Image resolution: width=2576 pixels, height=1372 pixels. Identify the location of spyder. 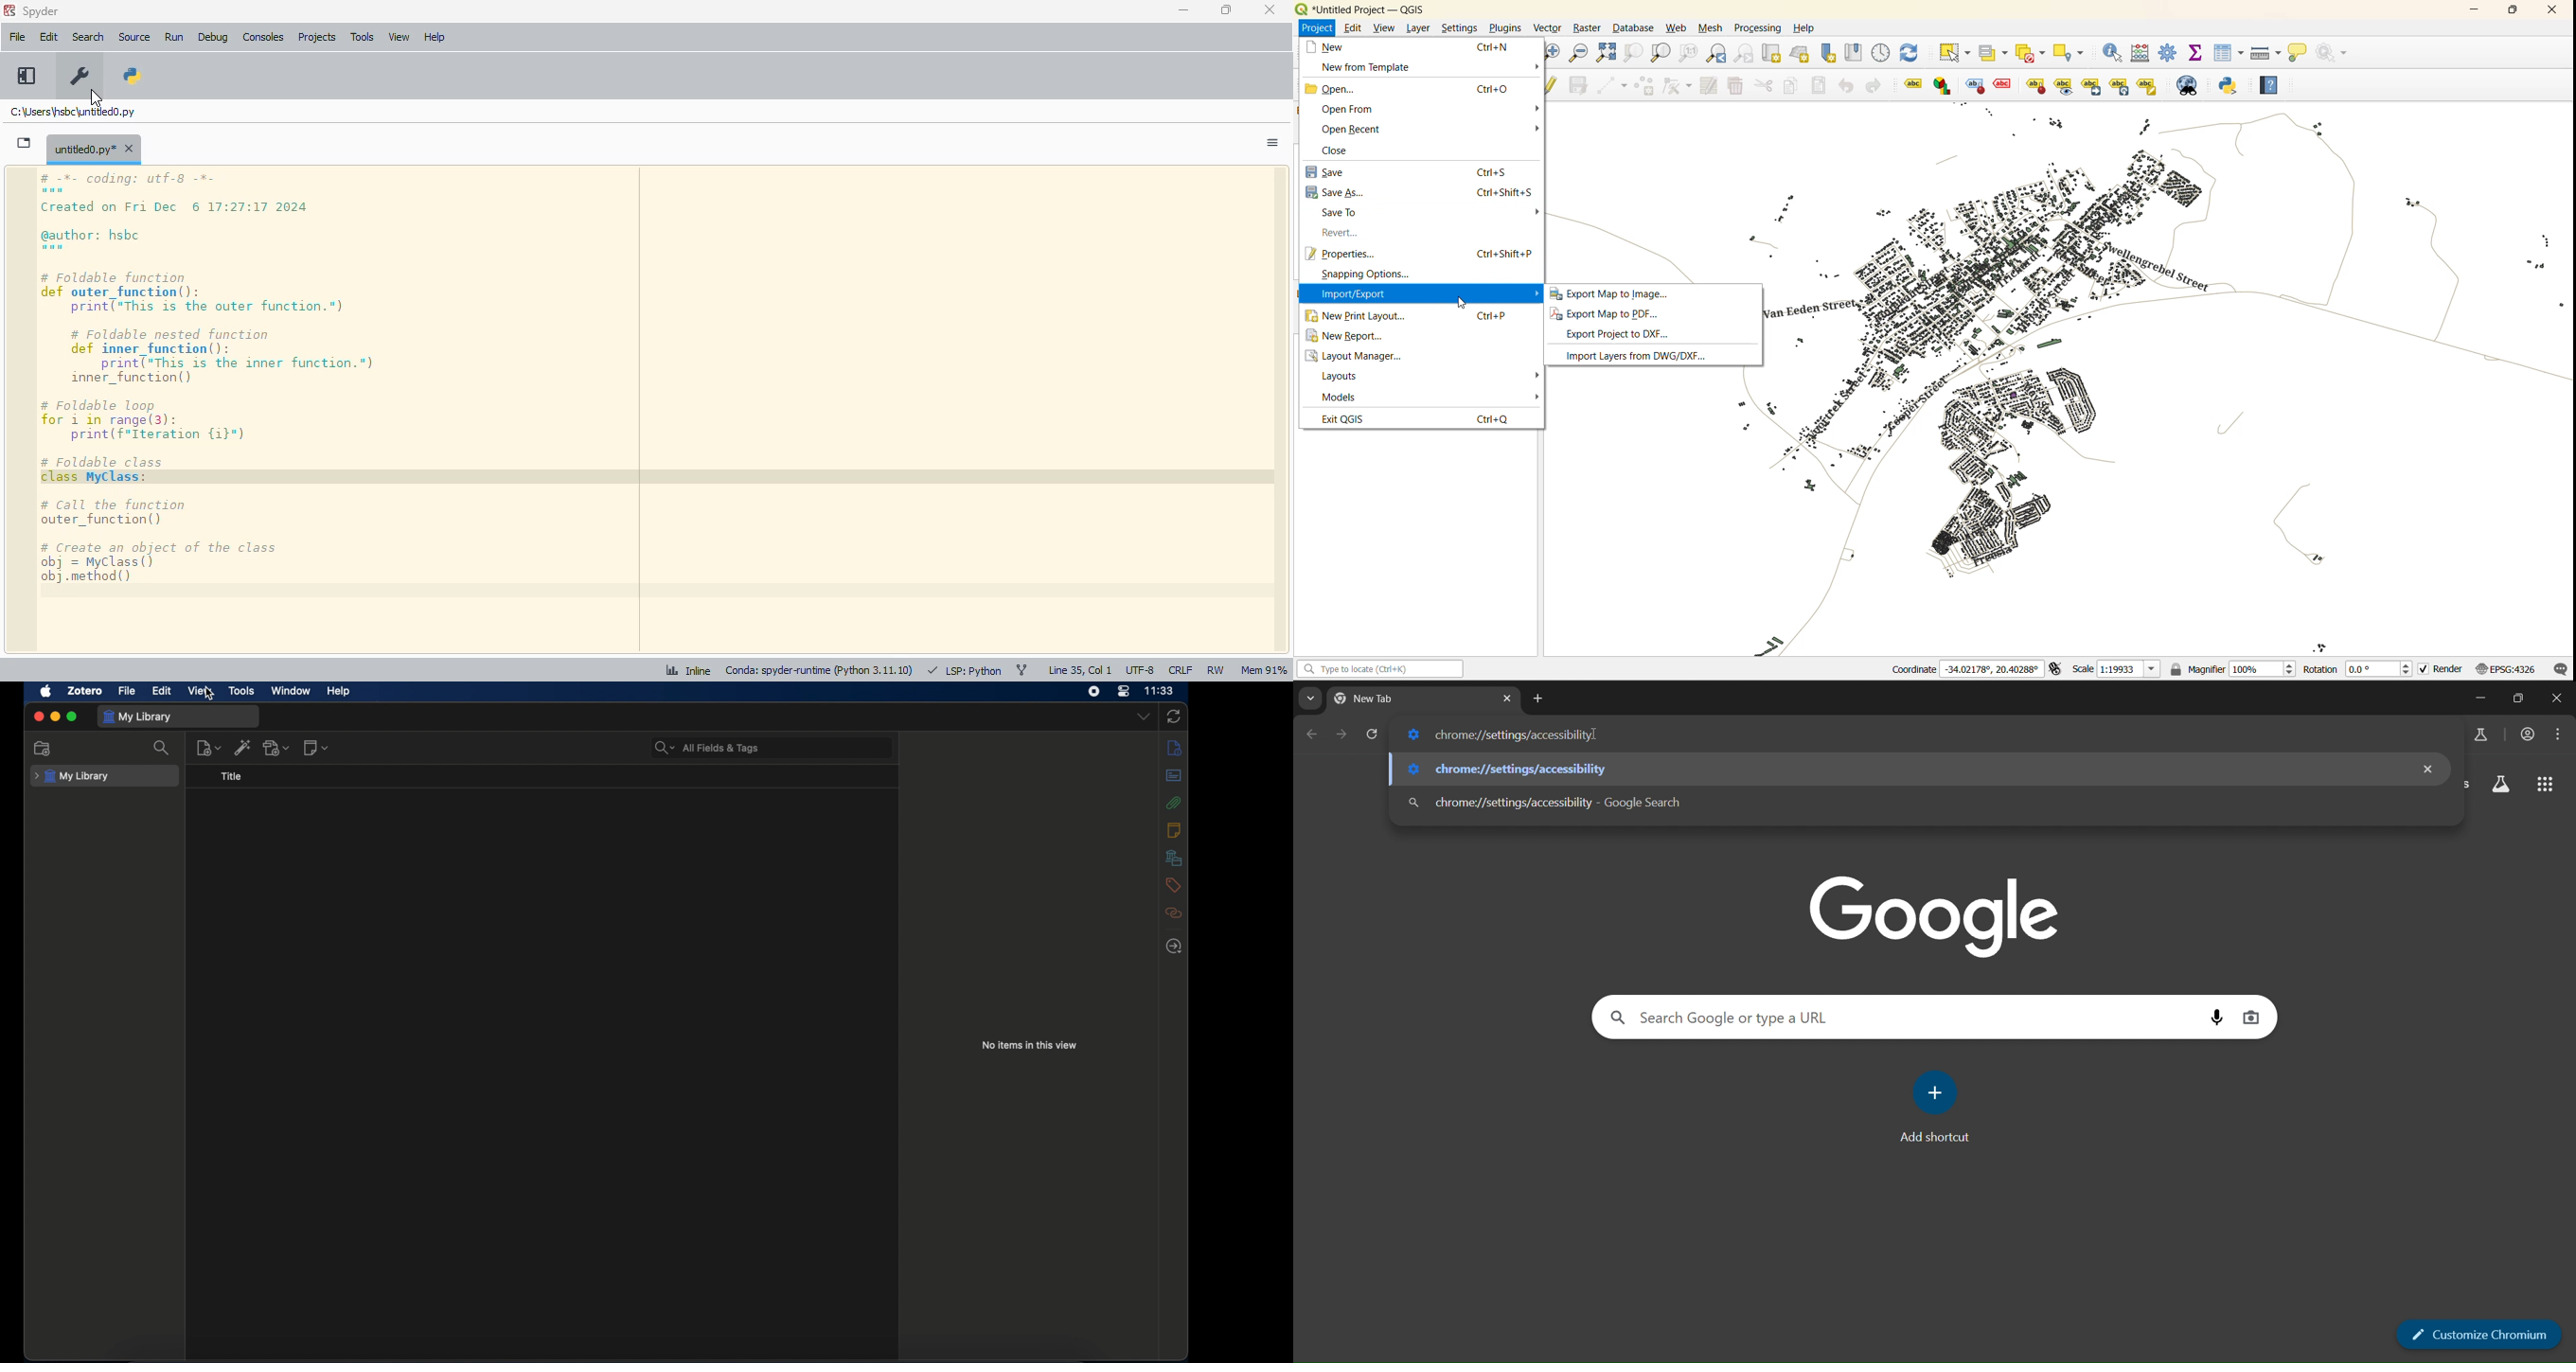
(42, 11).